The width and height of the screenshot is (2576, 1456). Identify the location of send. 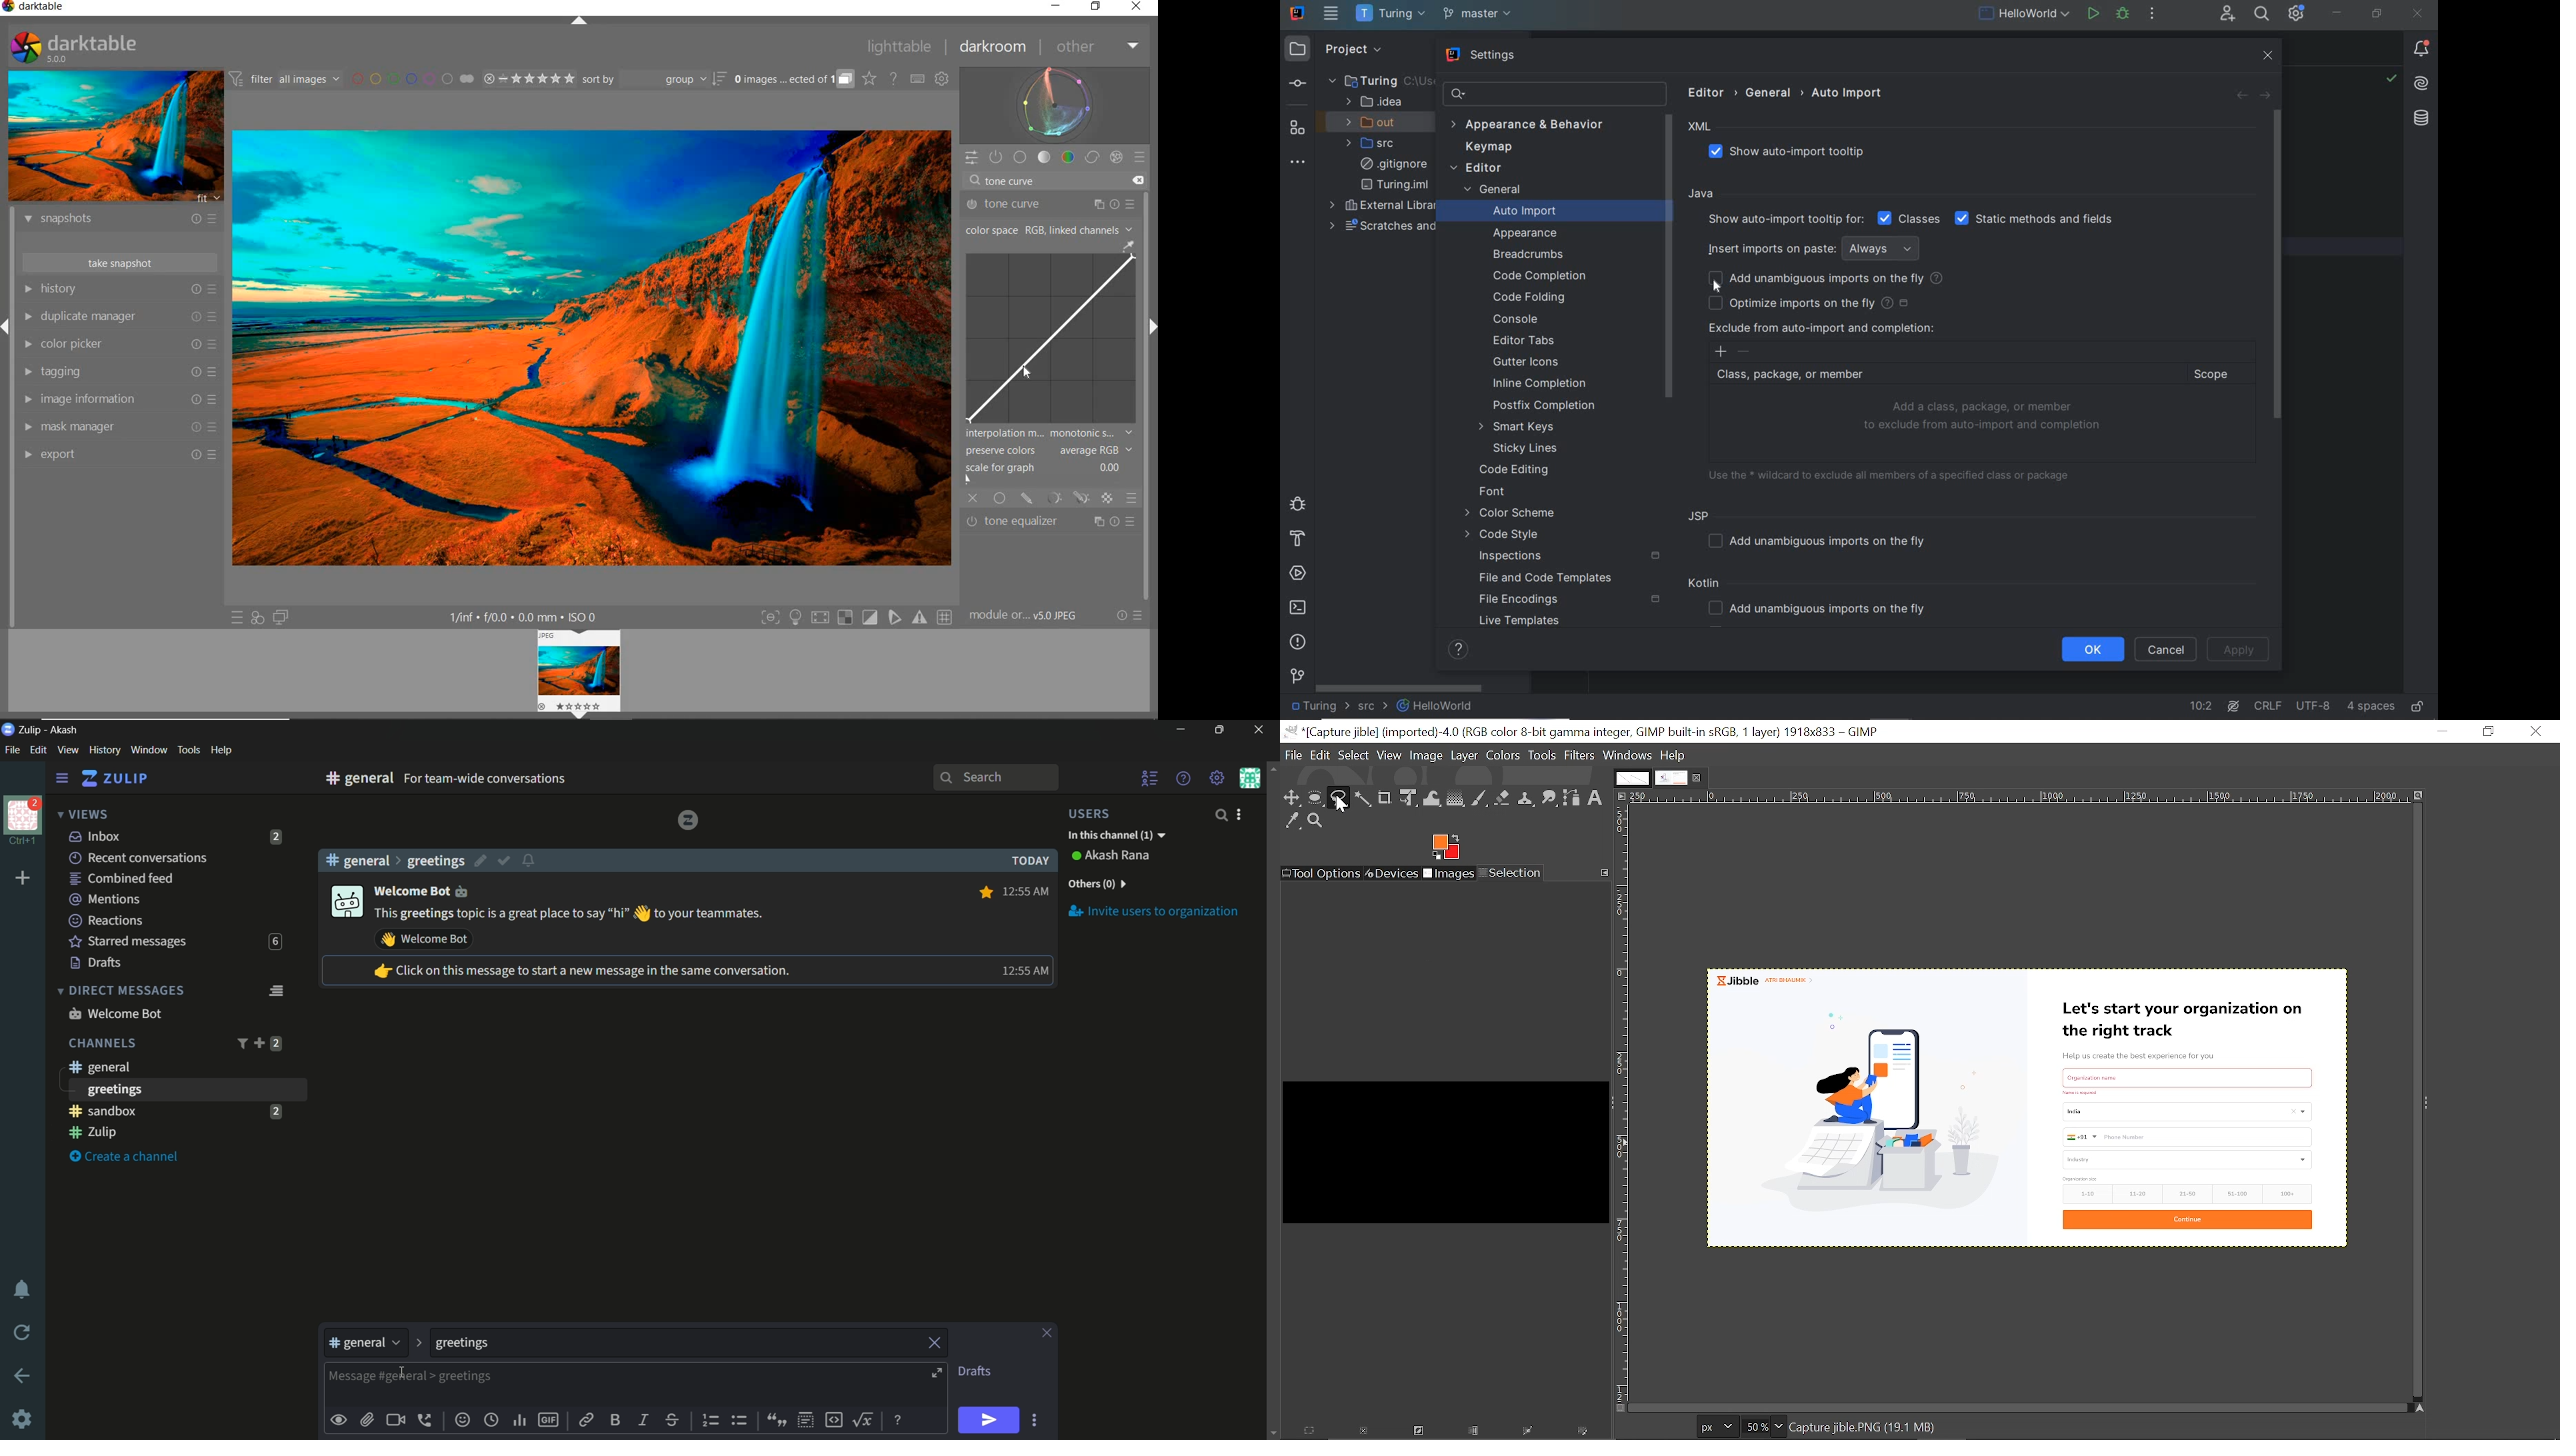
(987, 1421).